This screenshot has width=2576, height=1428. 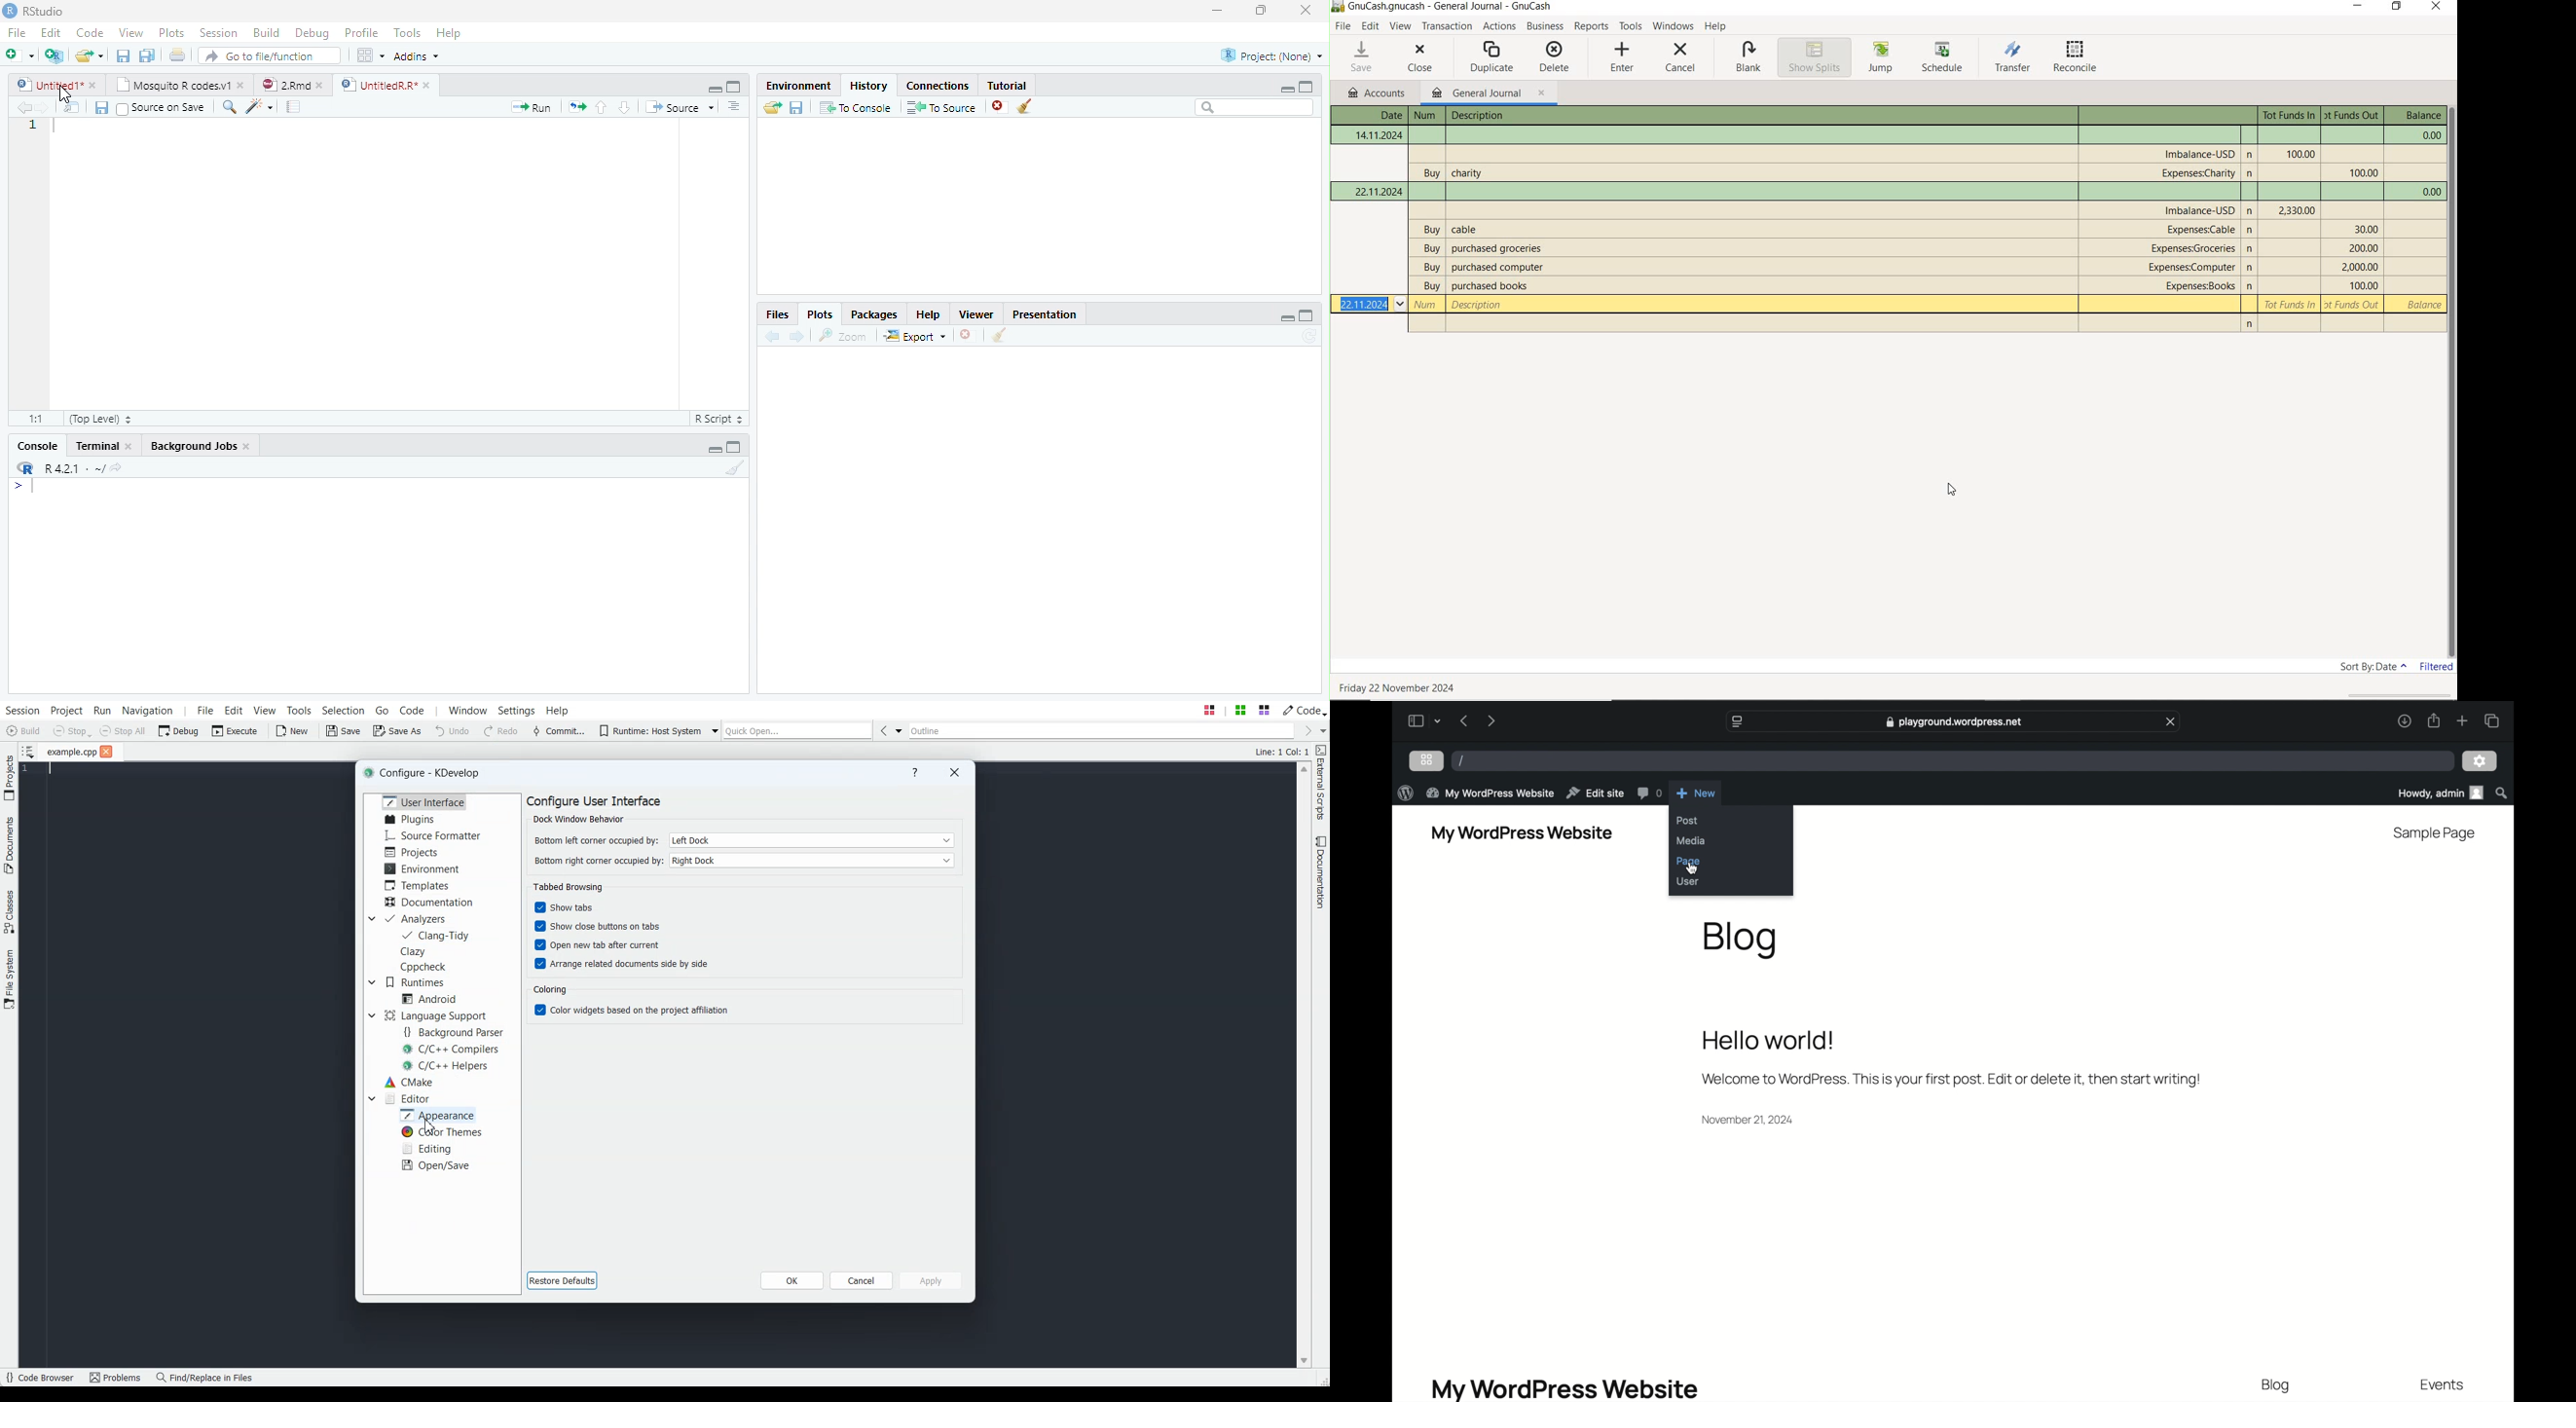 What do you see at coordinates (1023, 109) in the screenshot?
I see `Clear Console` at bounding box center [1023, 109].